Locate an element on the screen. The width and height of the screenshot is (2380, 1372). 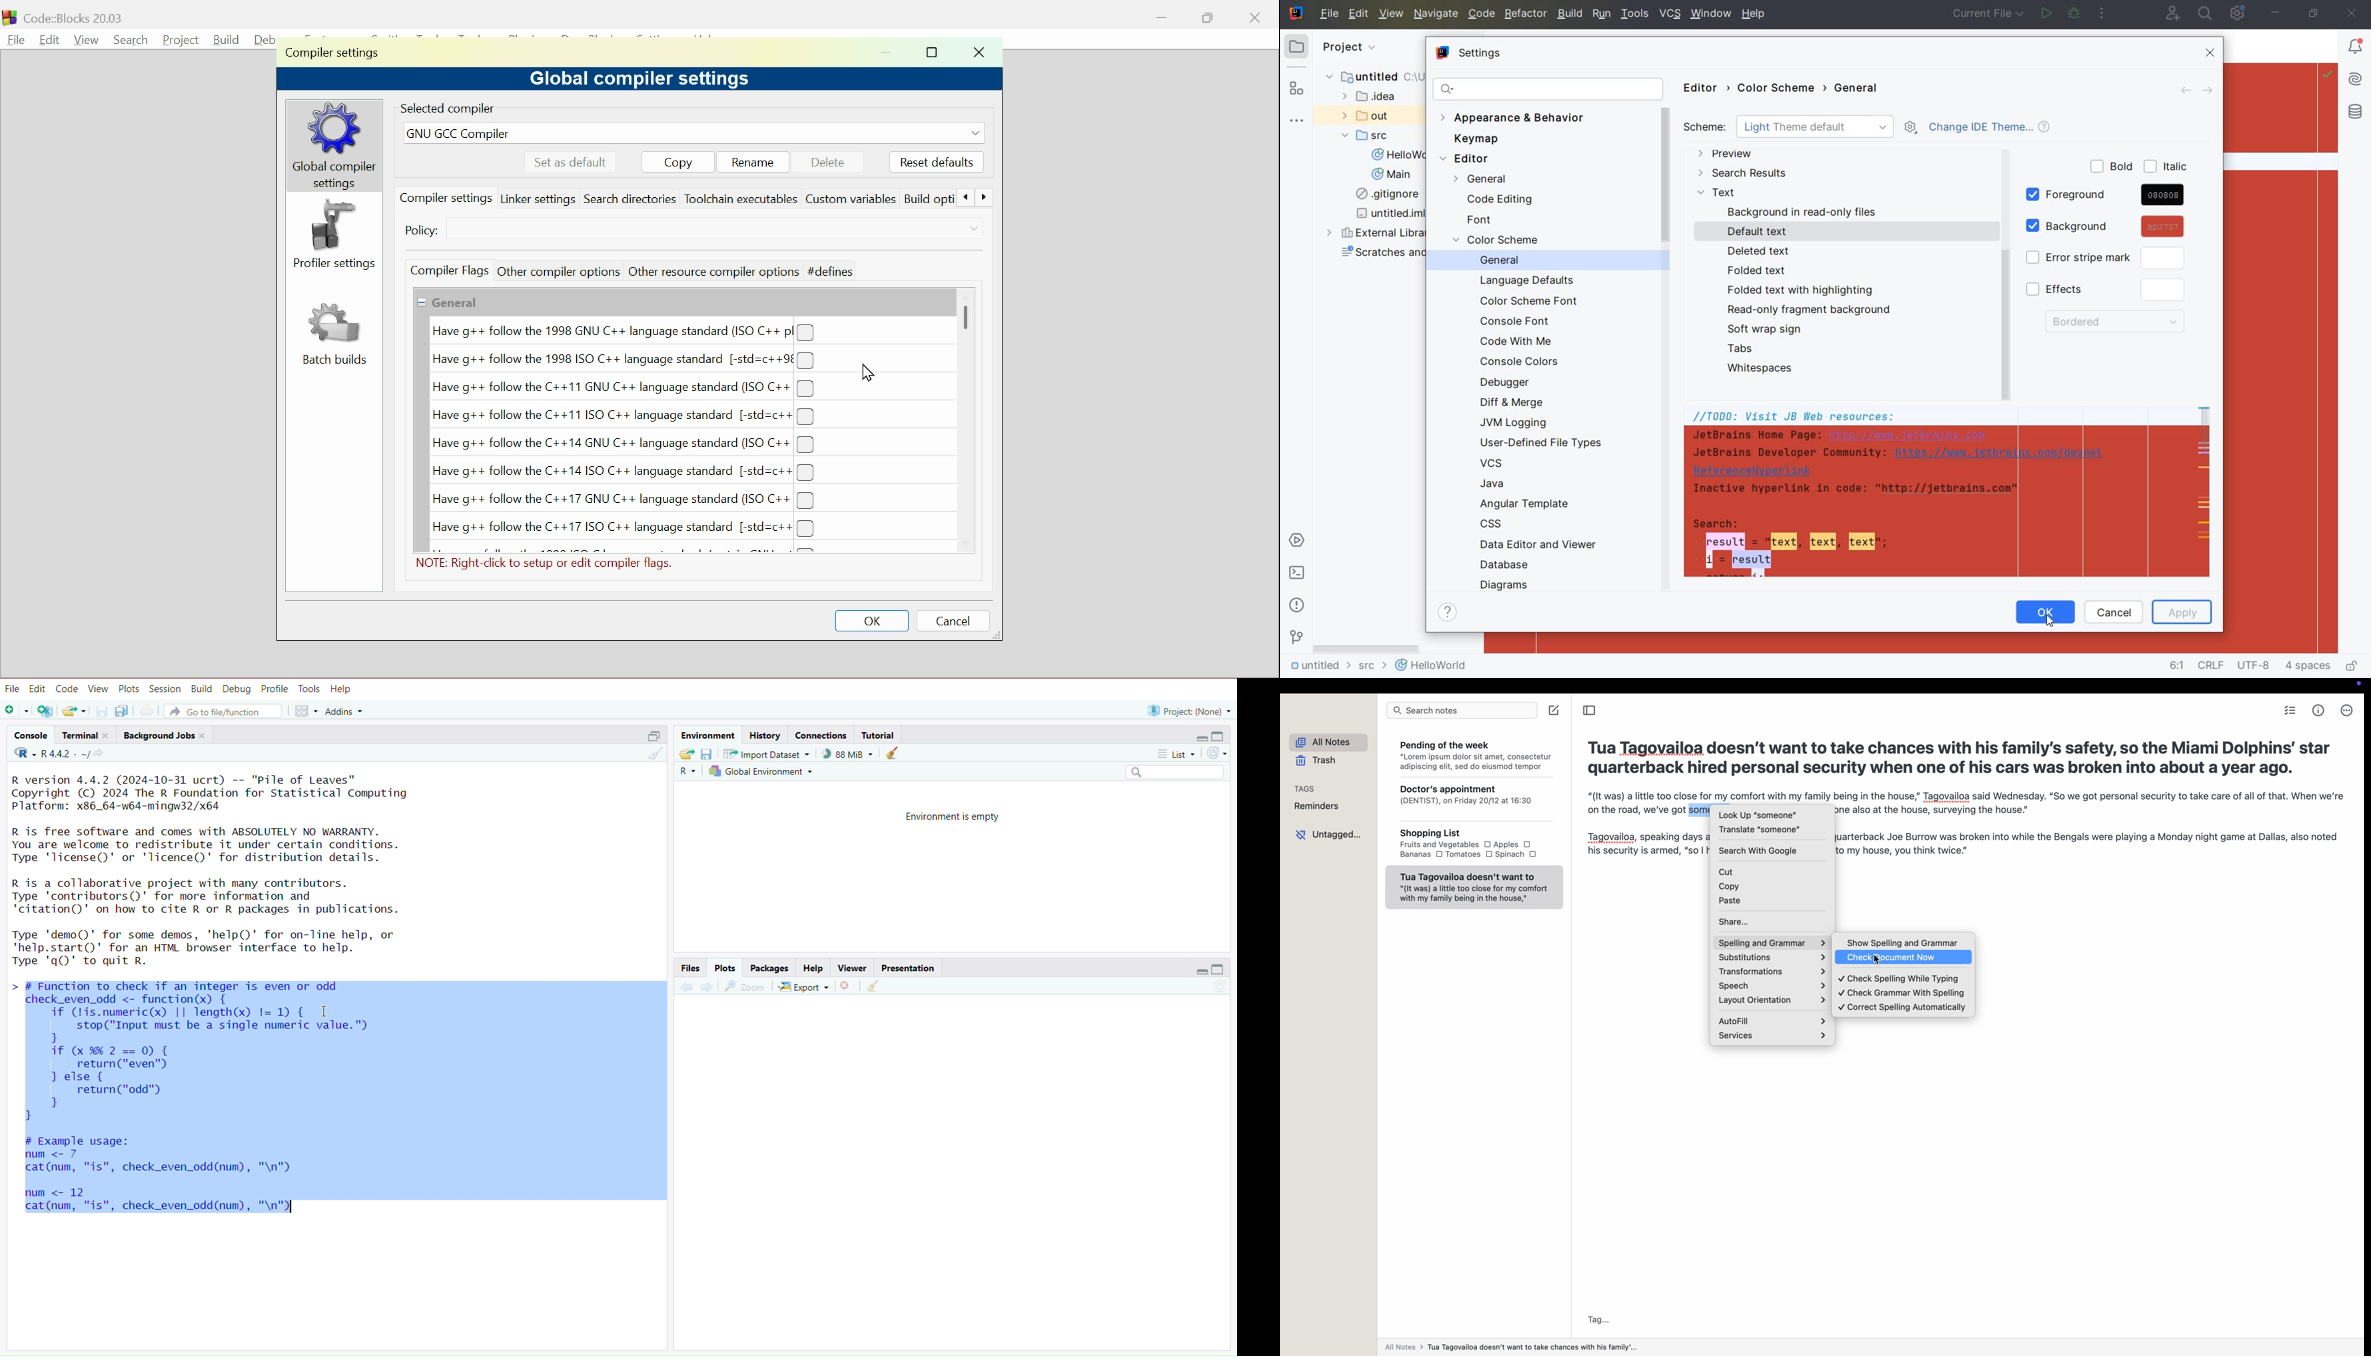
go to file/function is located at coordinates (226, 711).